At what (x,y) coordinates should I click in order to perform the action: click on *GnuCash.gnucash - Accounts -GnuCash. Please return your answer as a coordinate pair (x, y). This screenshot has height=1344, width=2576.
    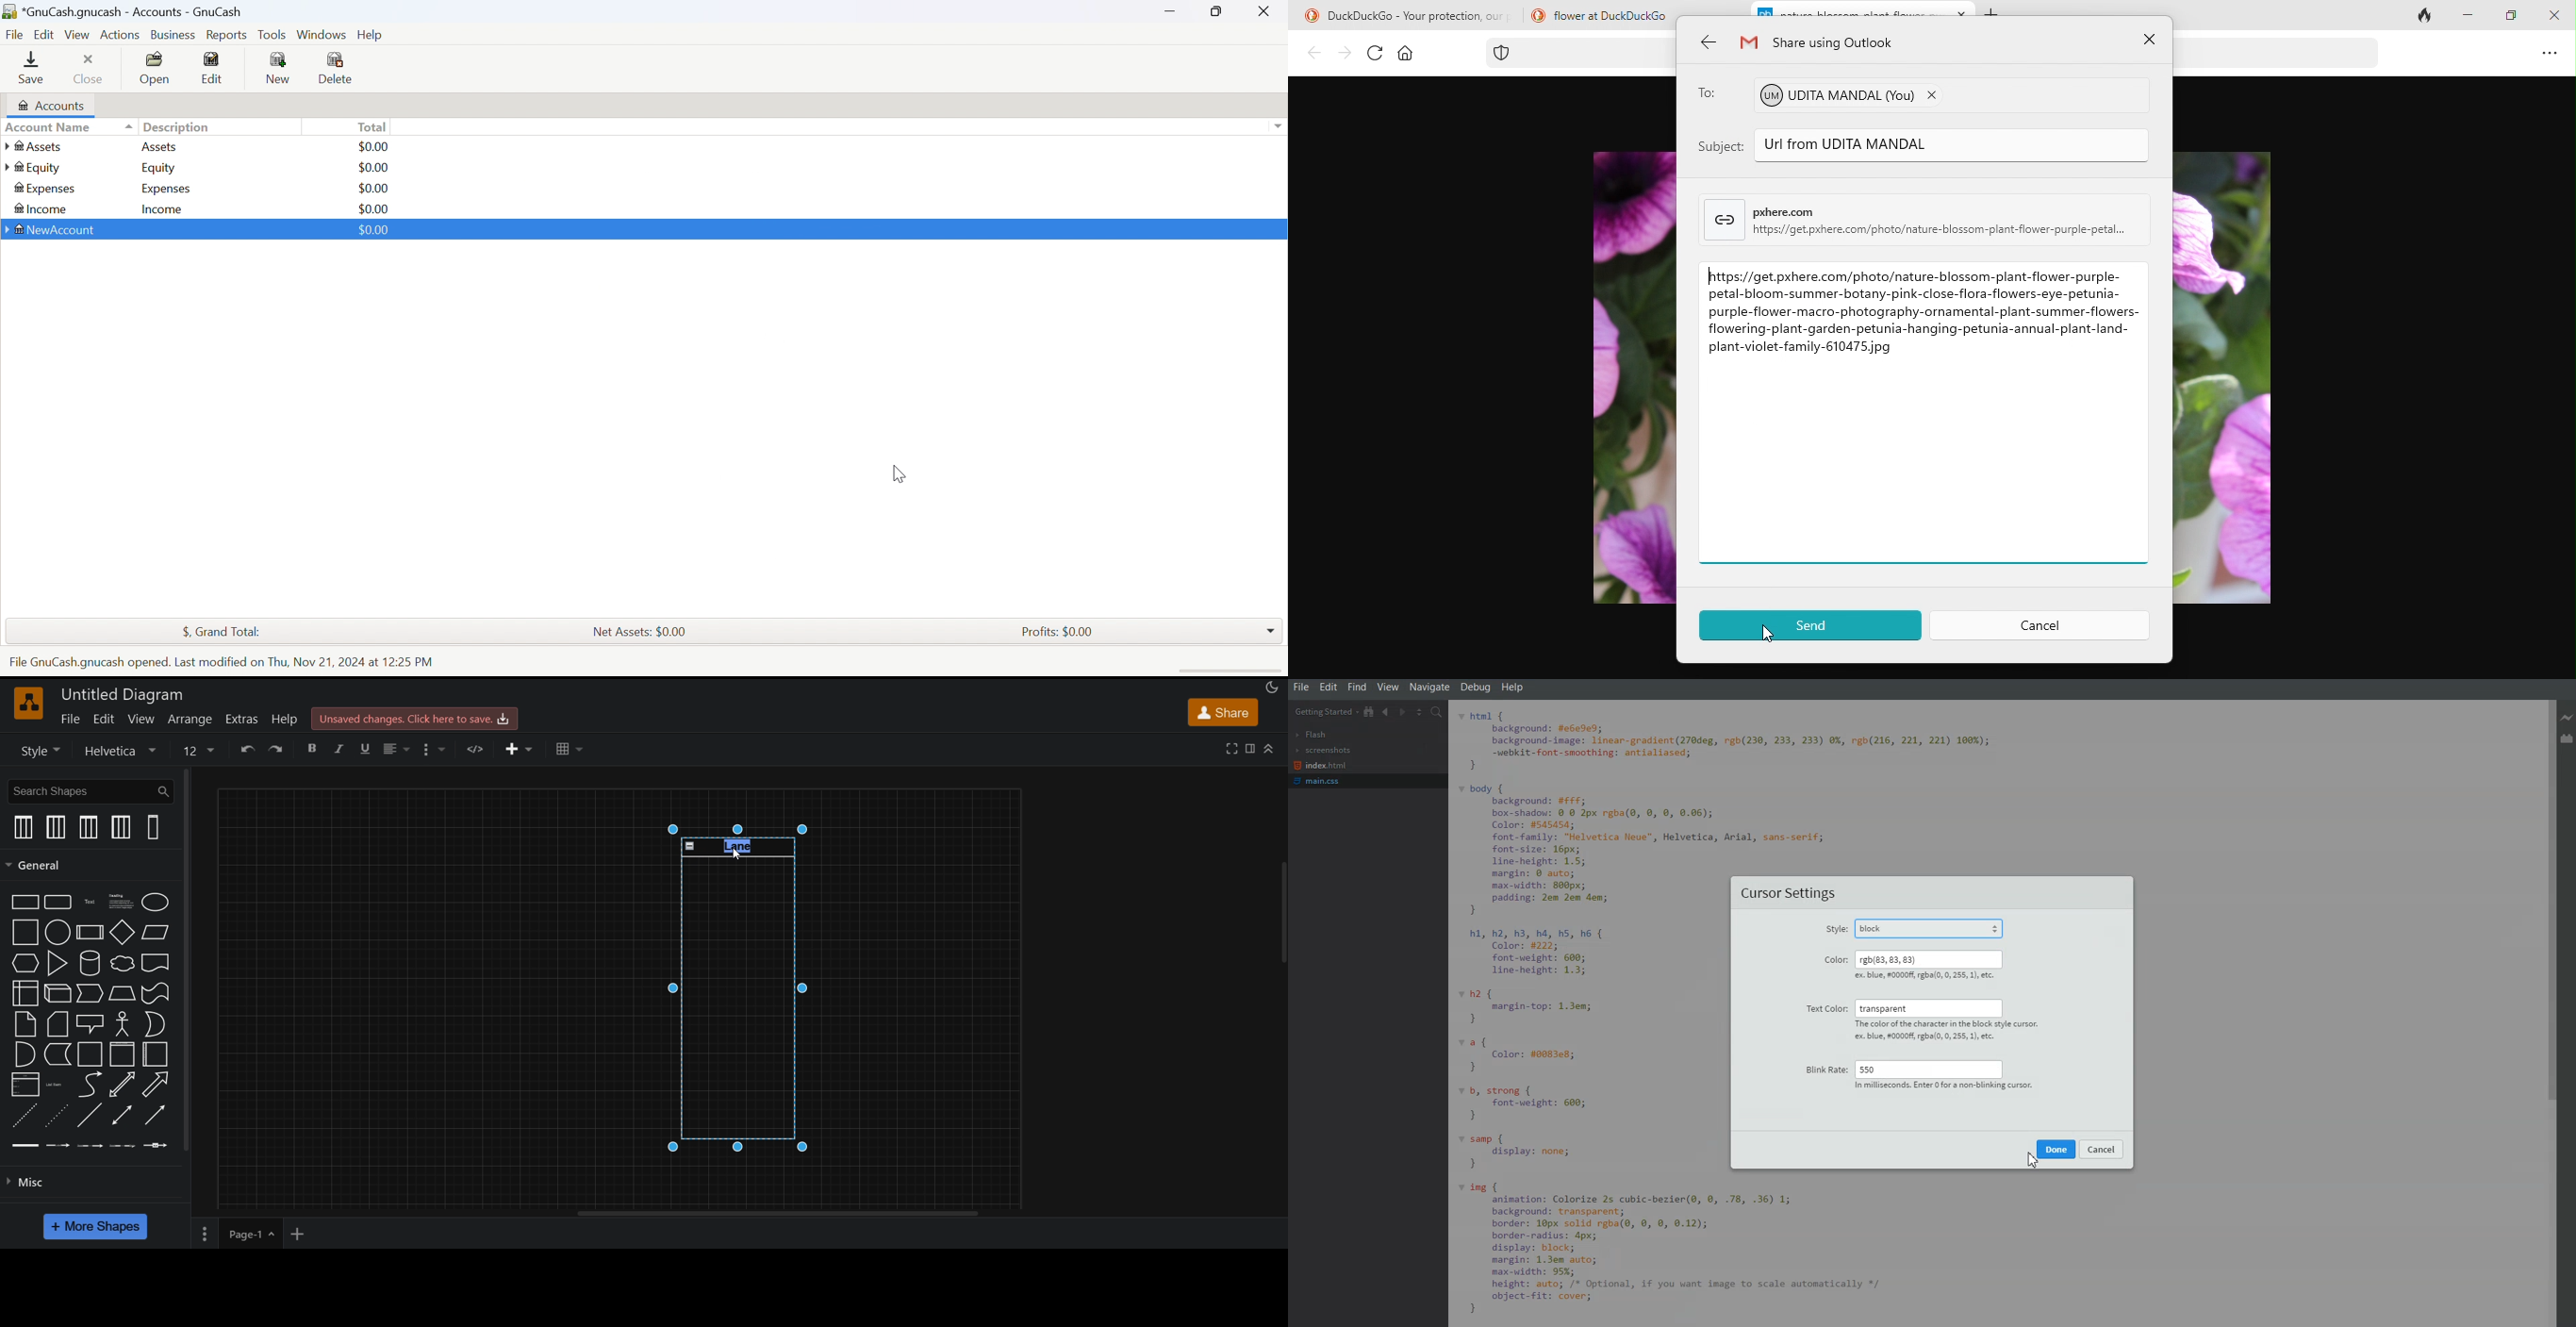
    Looking at the image, I should click on (126, 12).